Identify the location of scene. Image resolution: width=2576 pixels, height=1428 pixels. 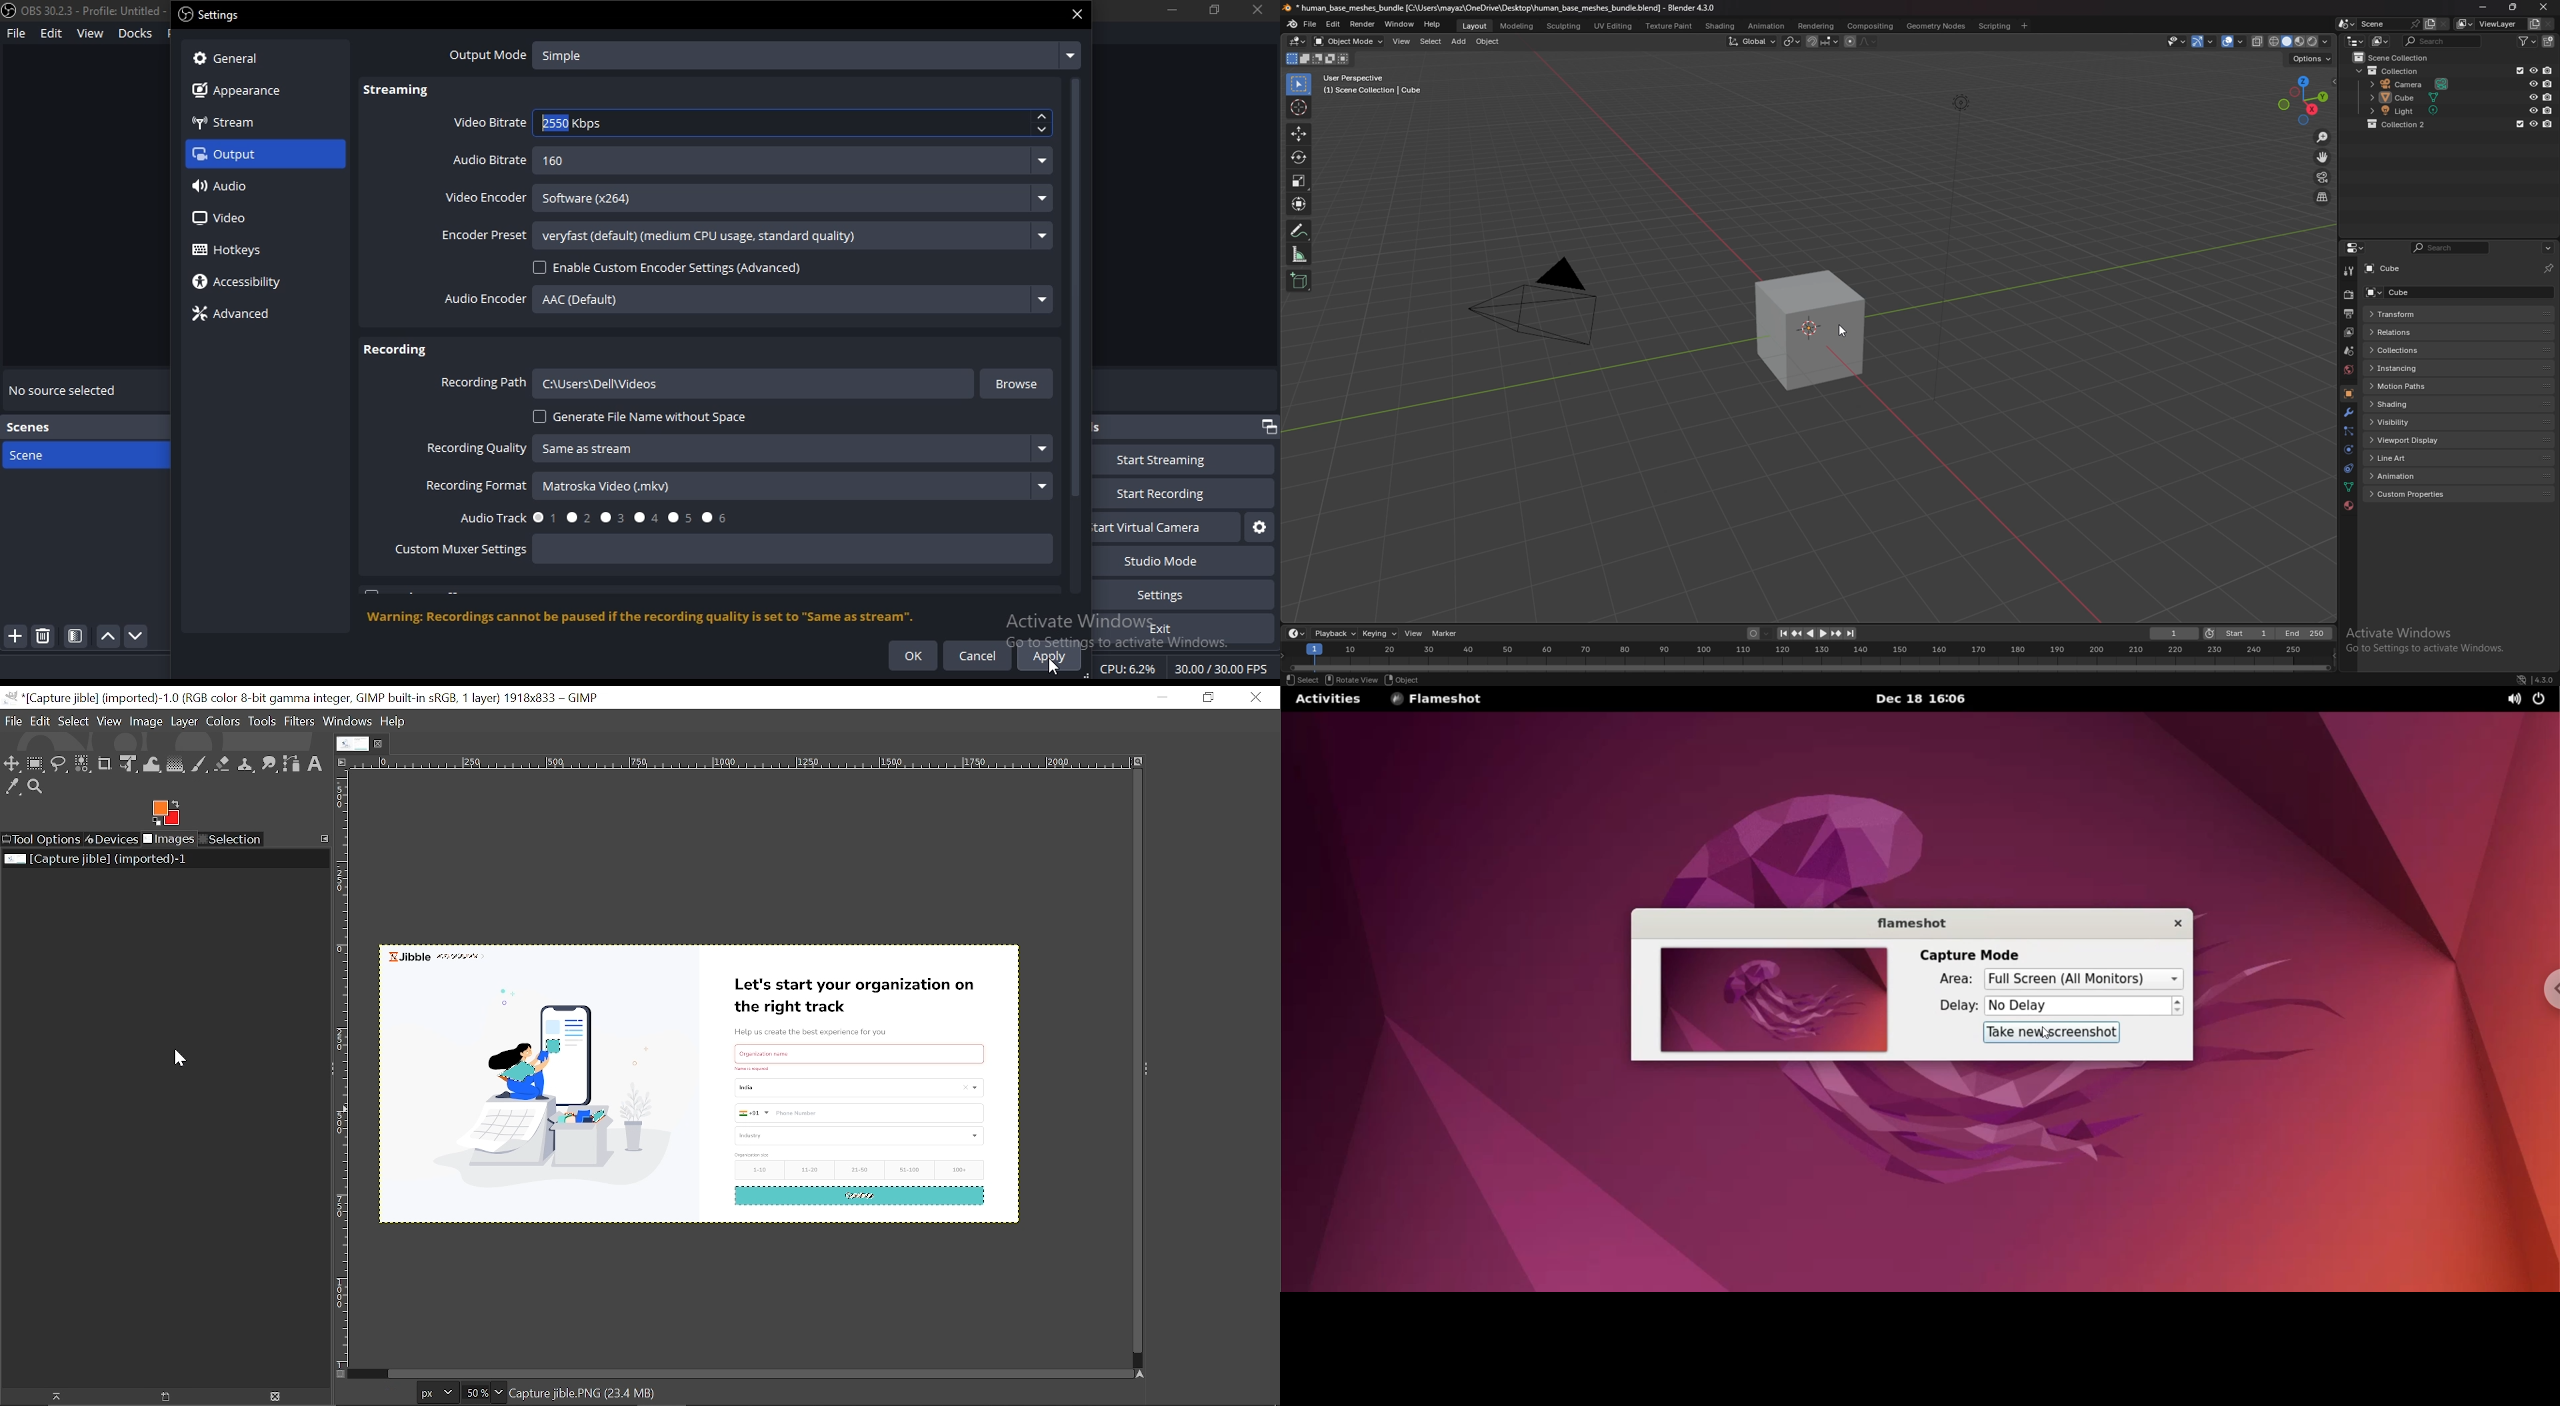
(2375, 23).